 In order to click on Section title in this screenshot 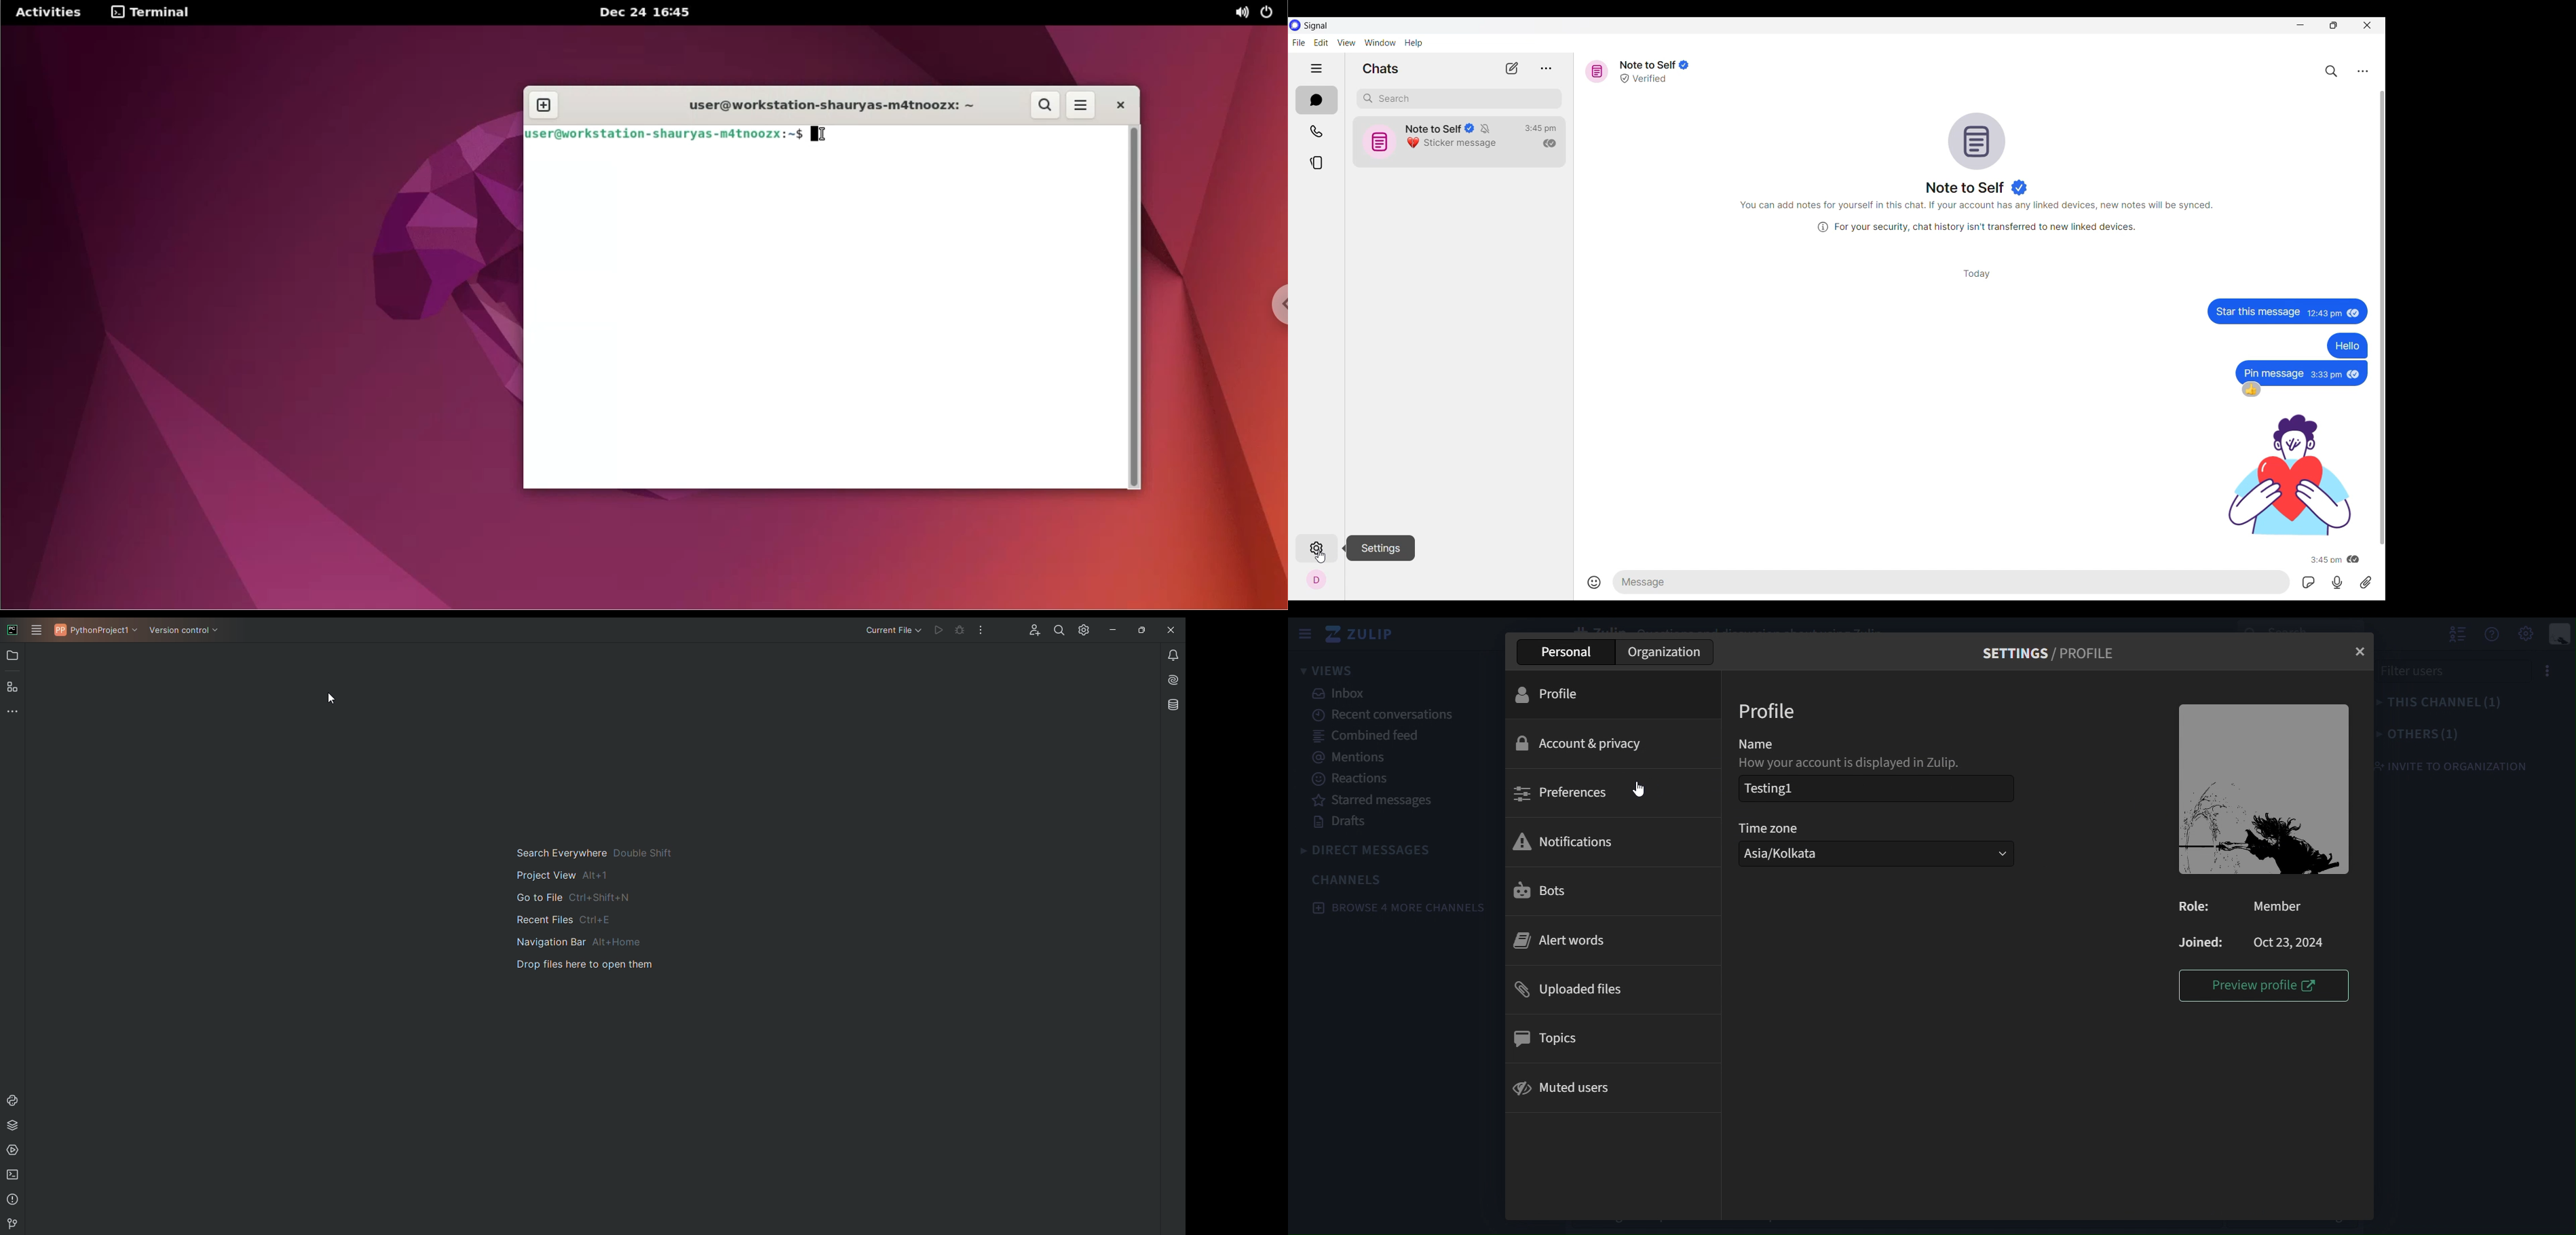, I will do `click(1381, 69)`.